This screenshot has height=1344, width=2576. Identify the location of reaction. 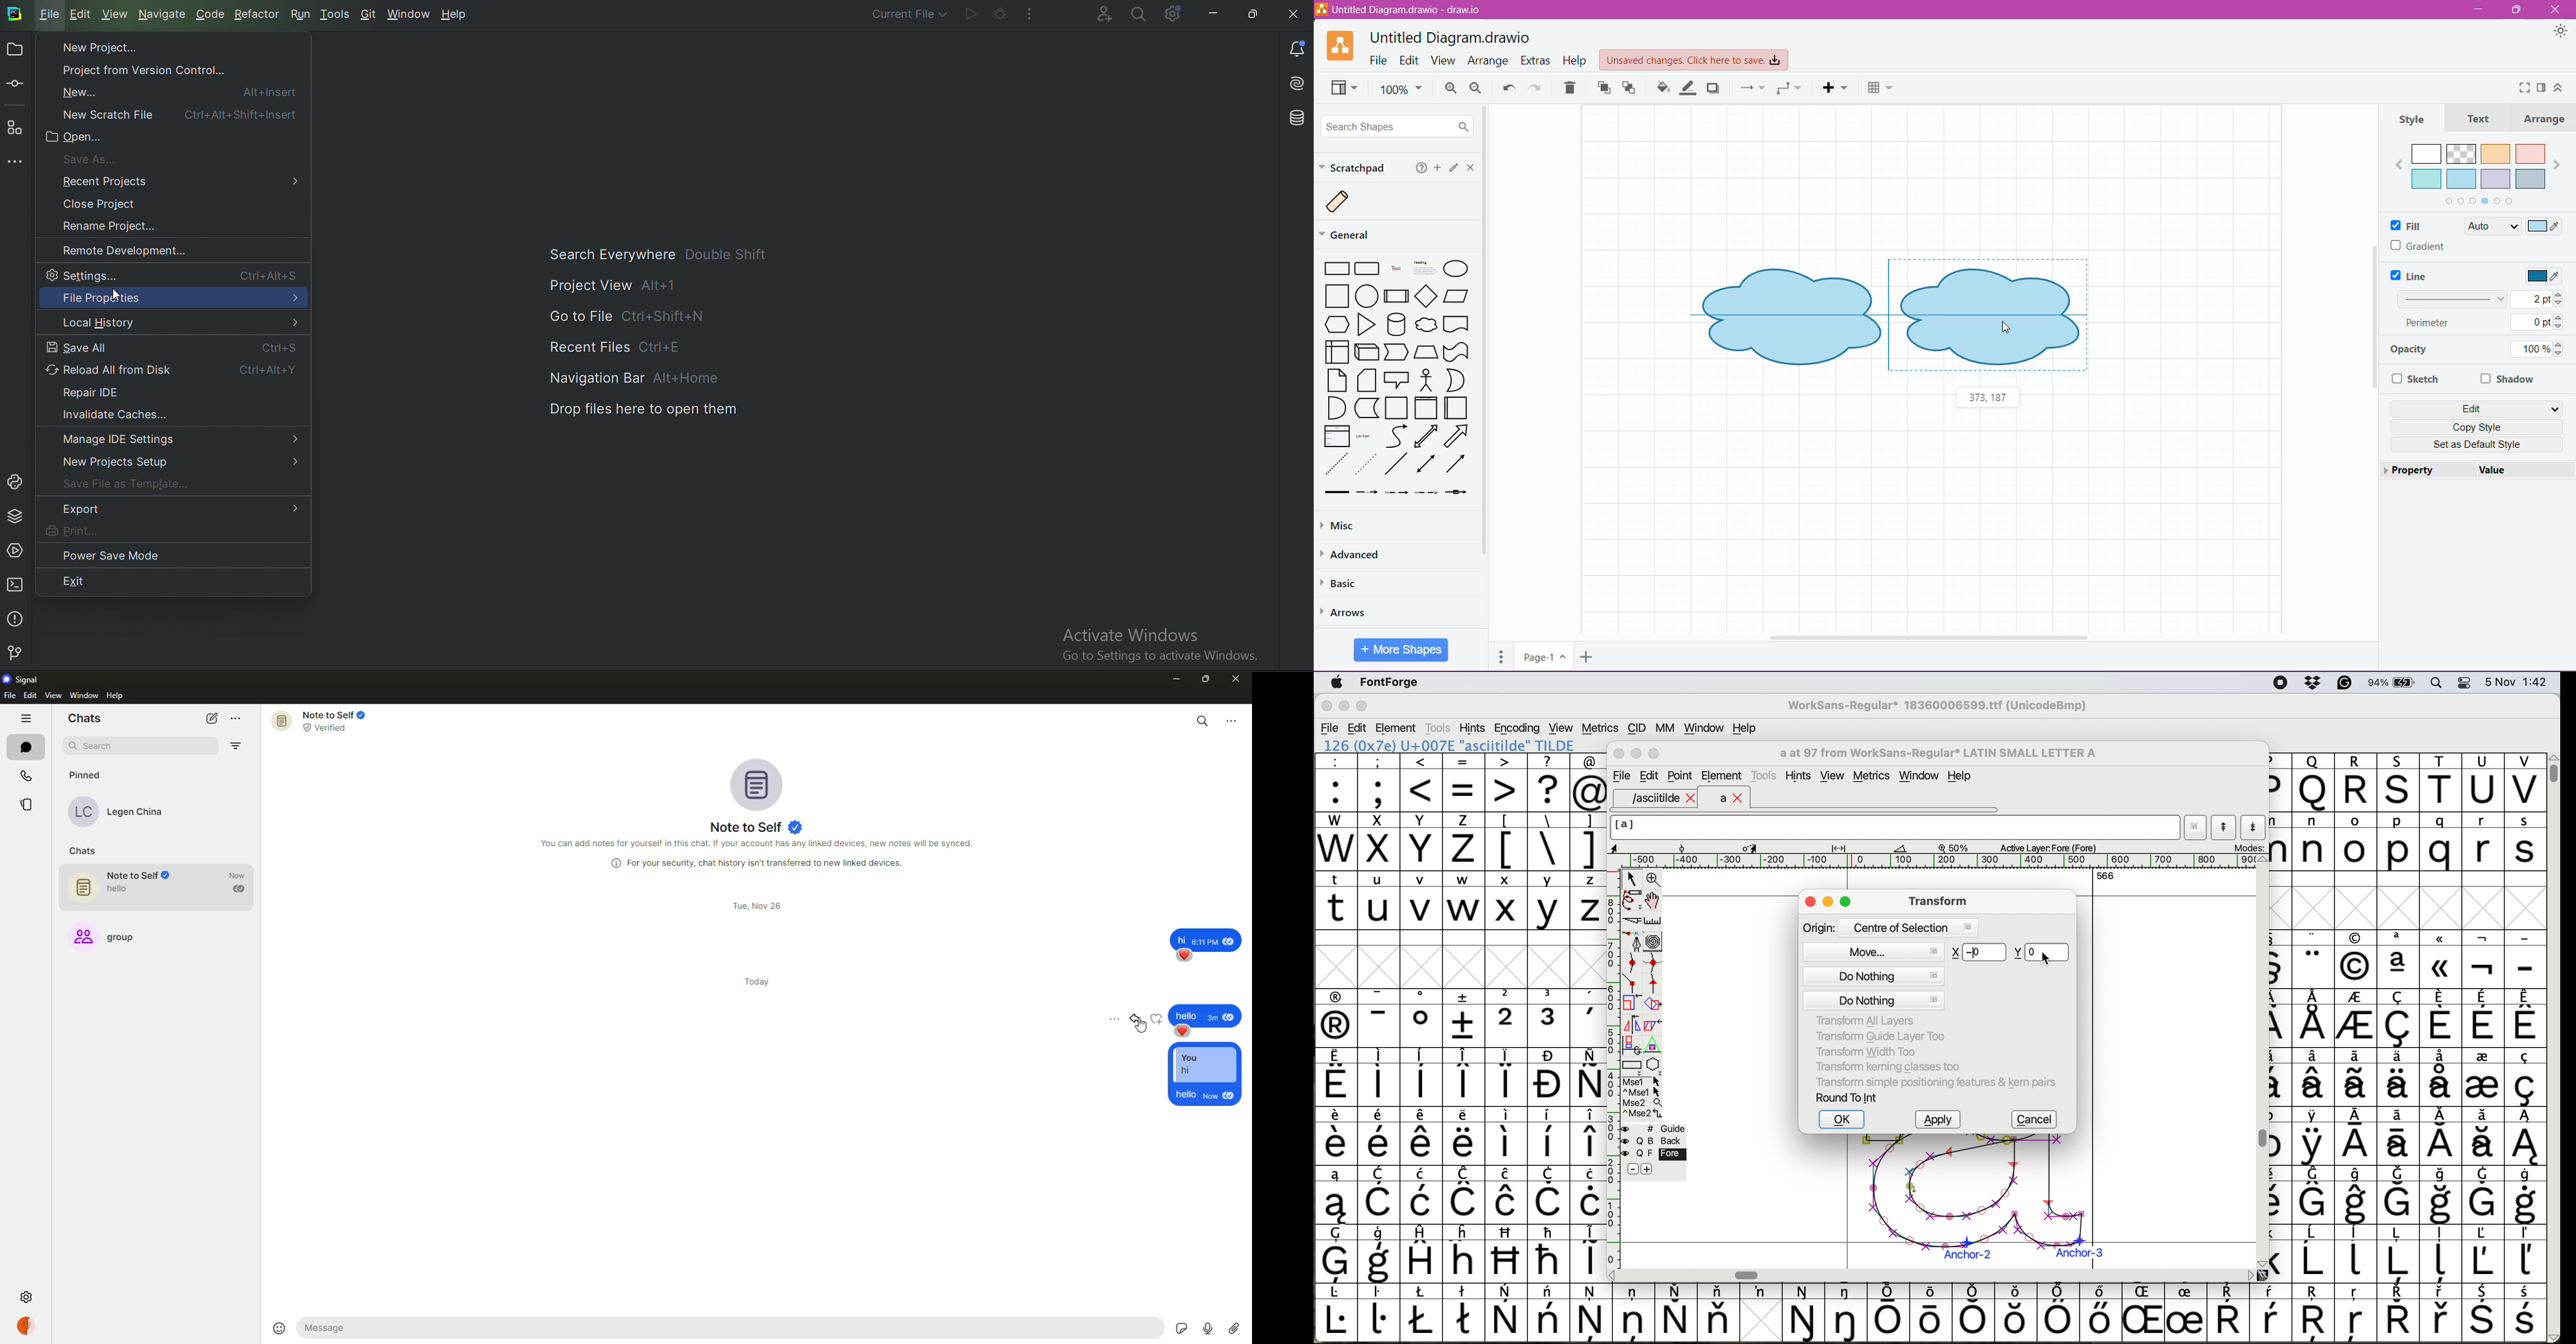
(1181, 1031).